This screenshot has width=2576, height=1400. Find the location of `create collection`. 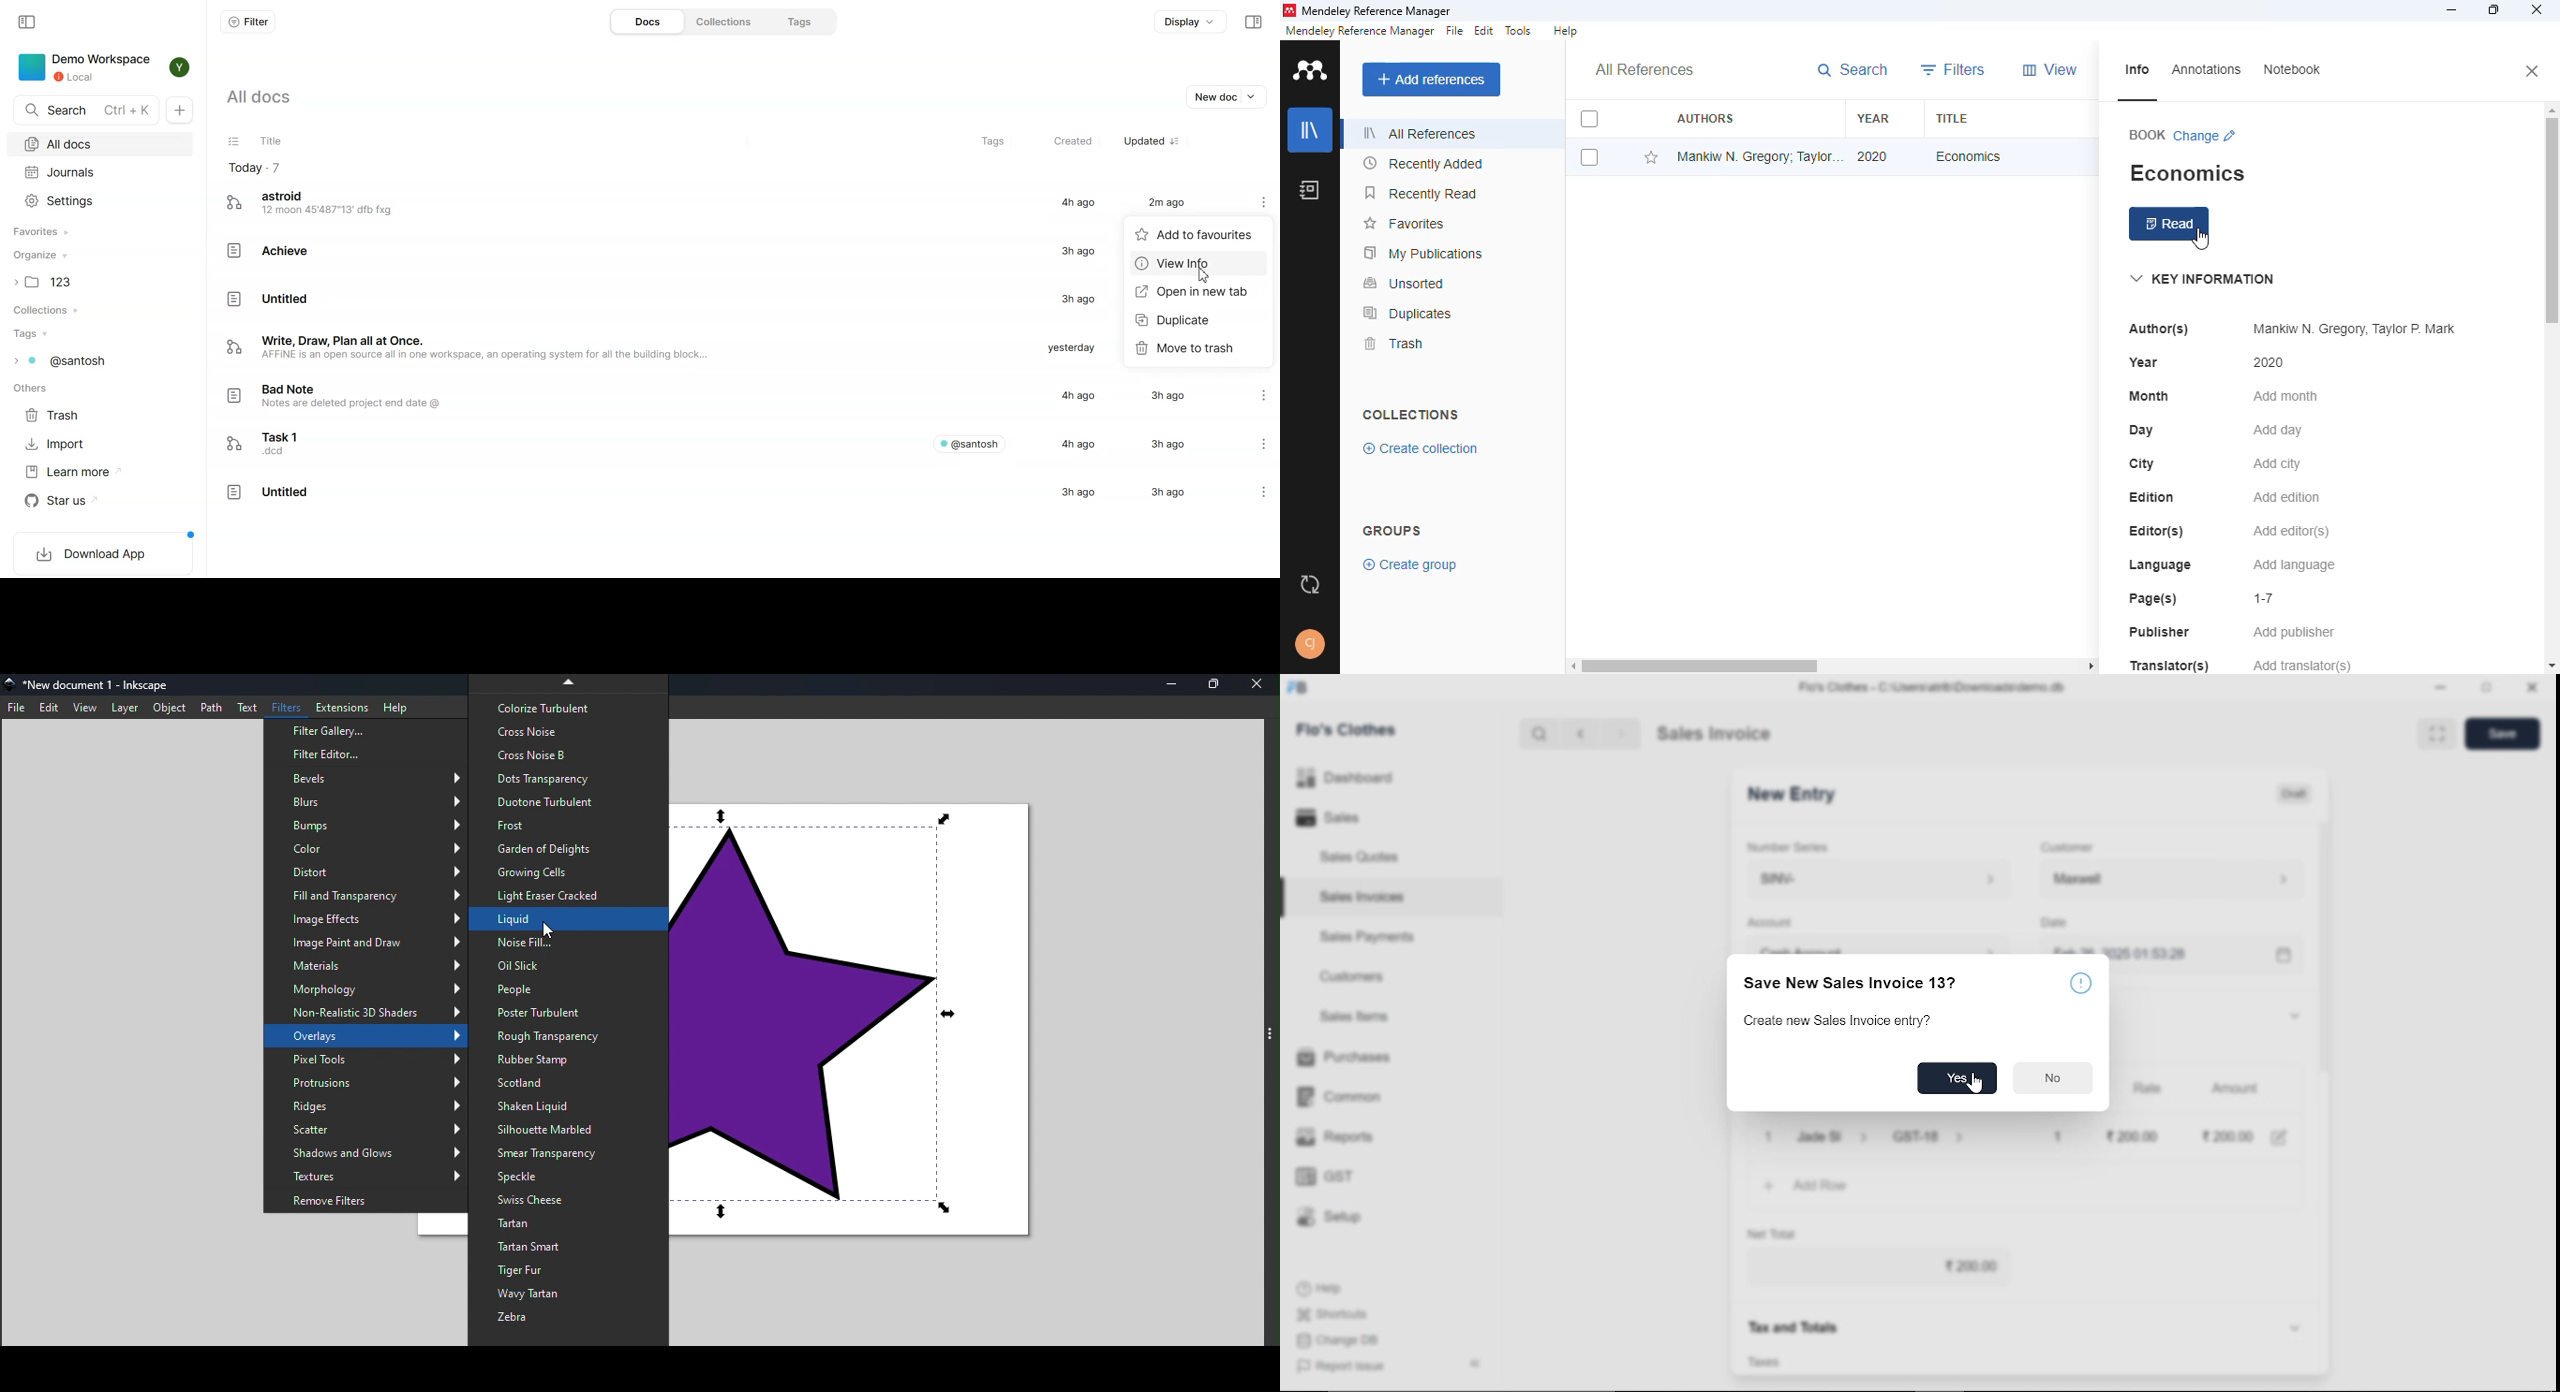

create collection is located at coordinates (1420, 451).